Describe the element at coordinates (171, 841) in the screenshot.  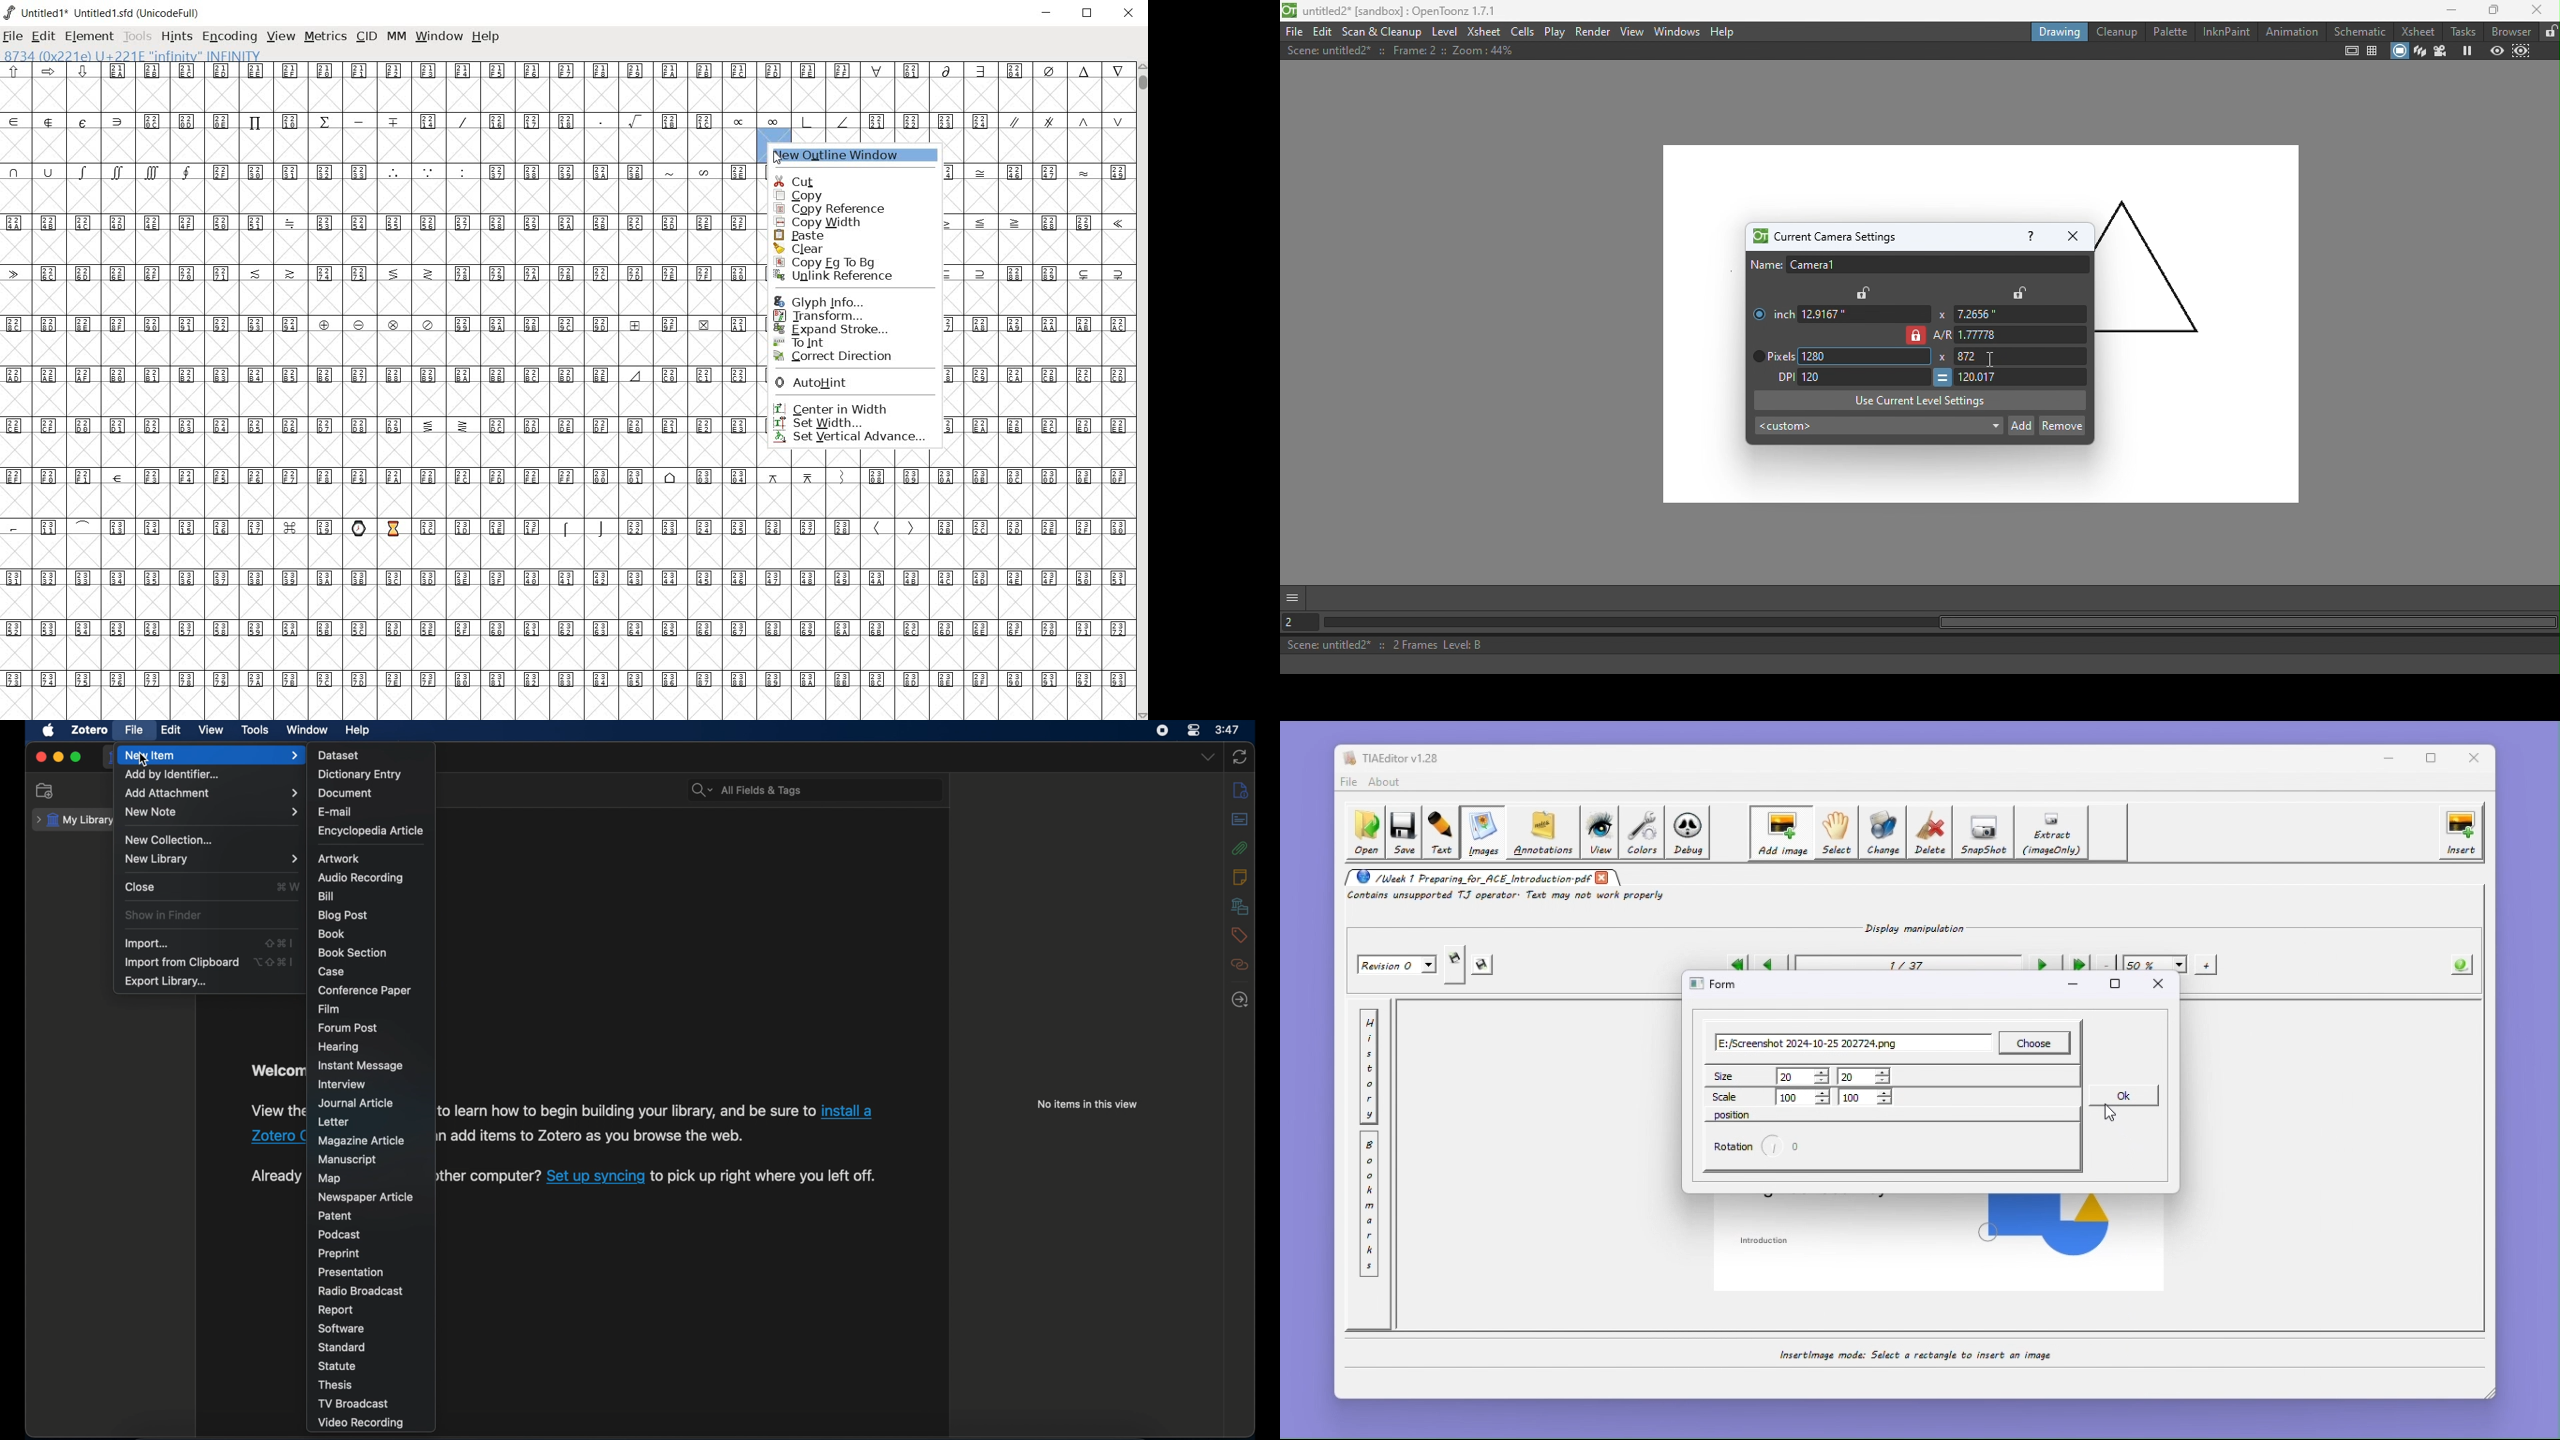
I see `new collection` at that location.